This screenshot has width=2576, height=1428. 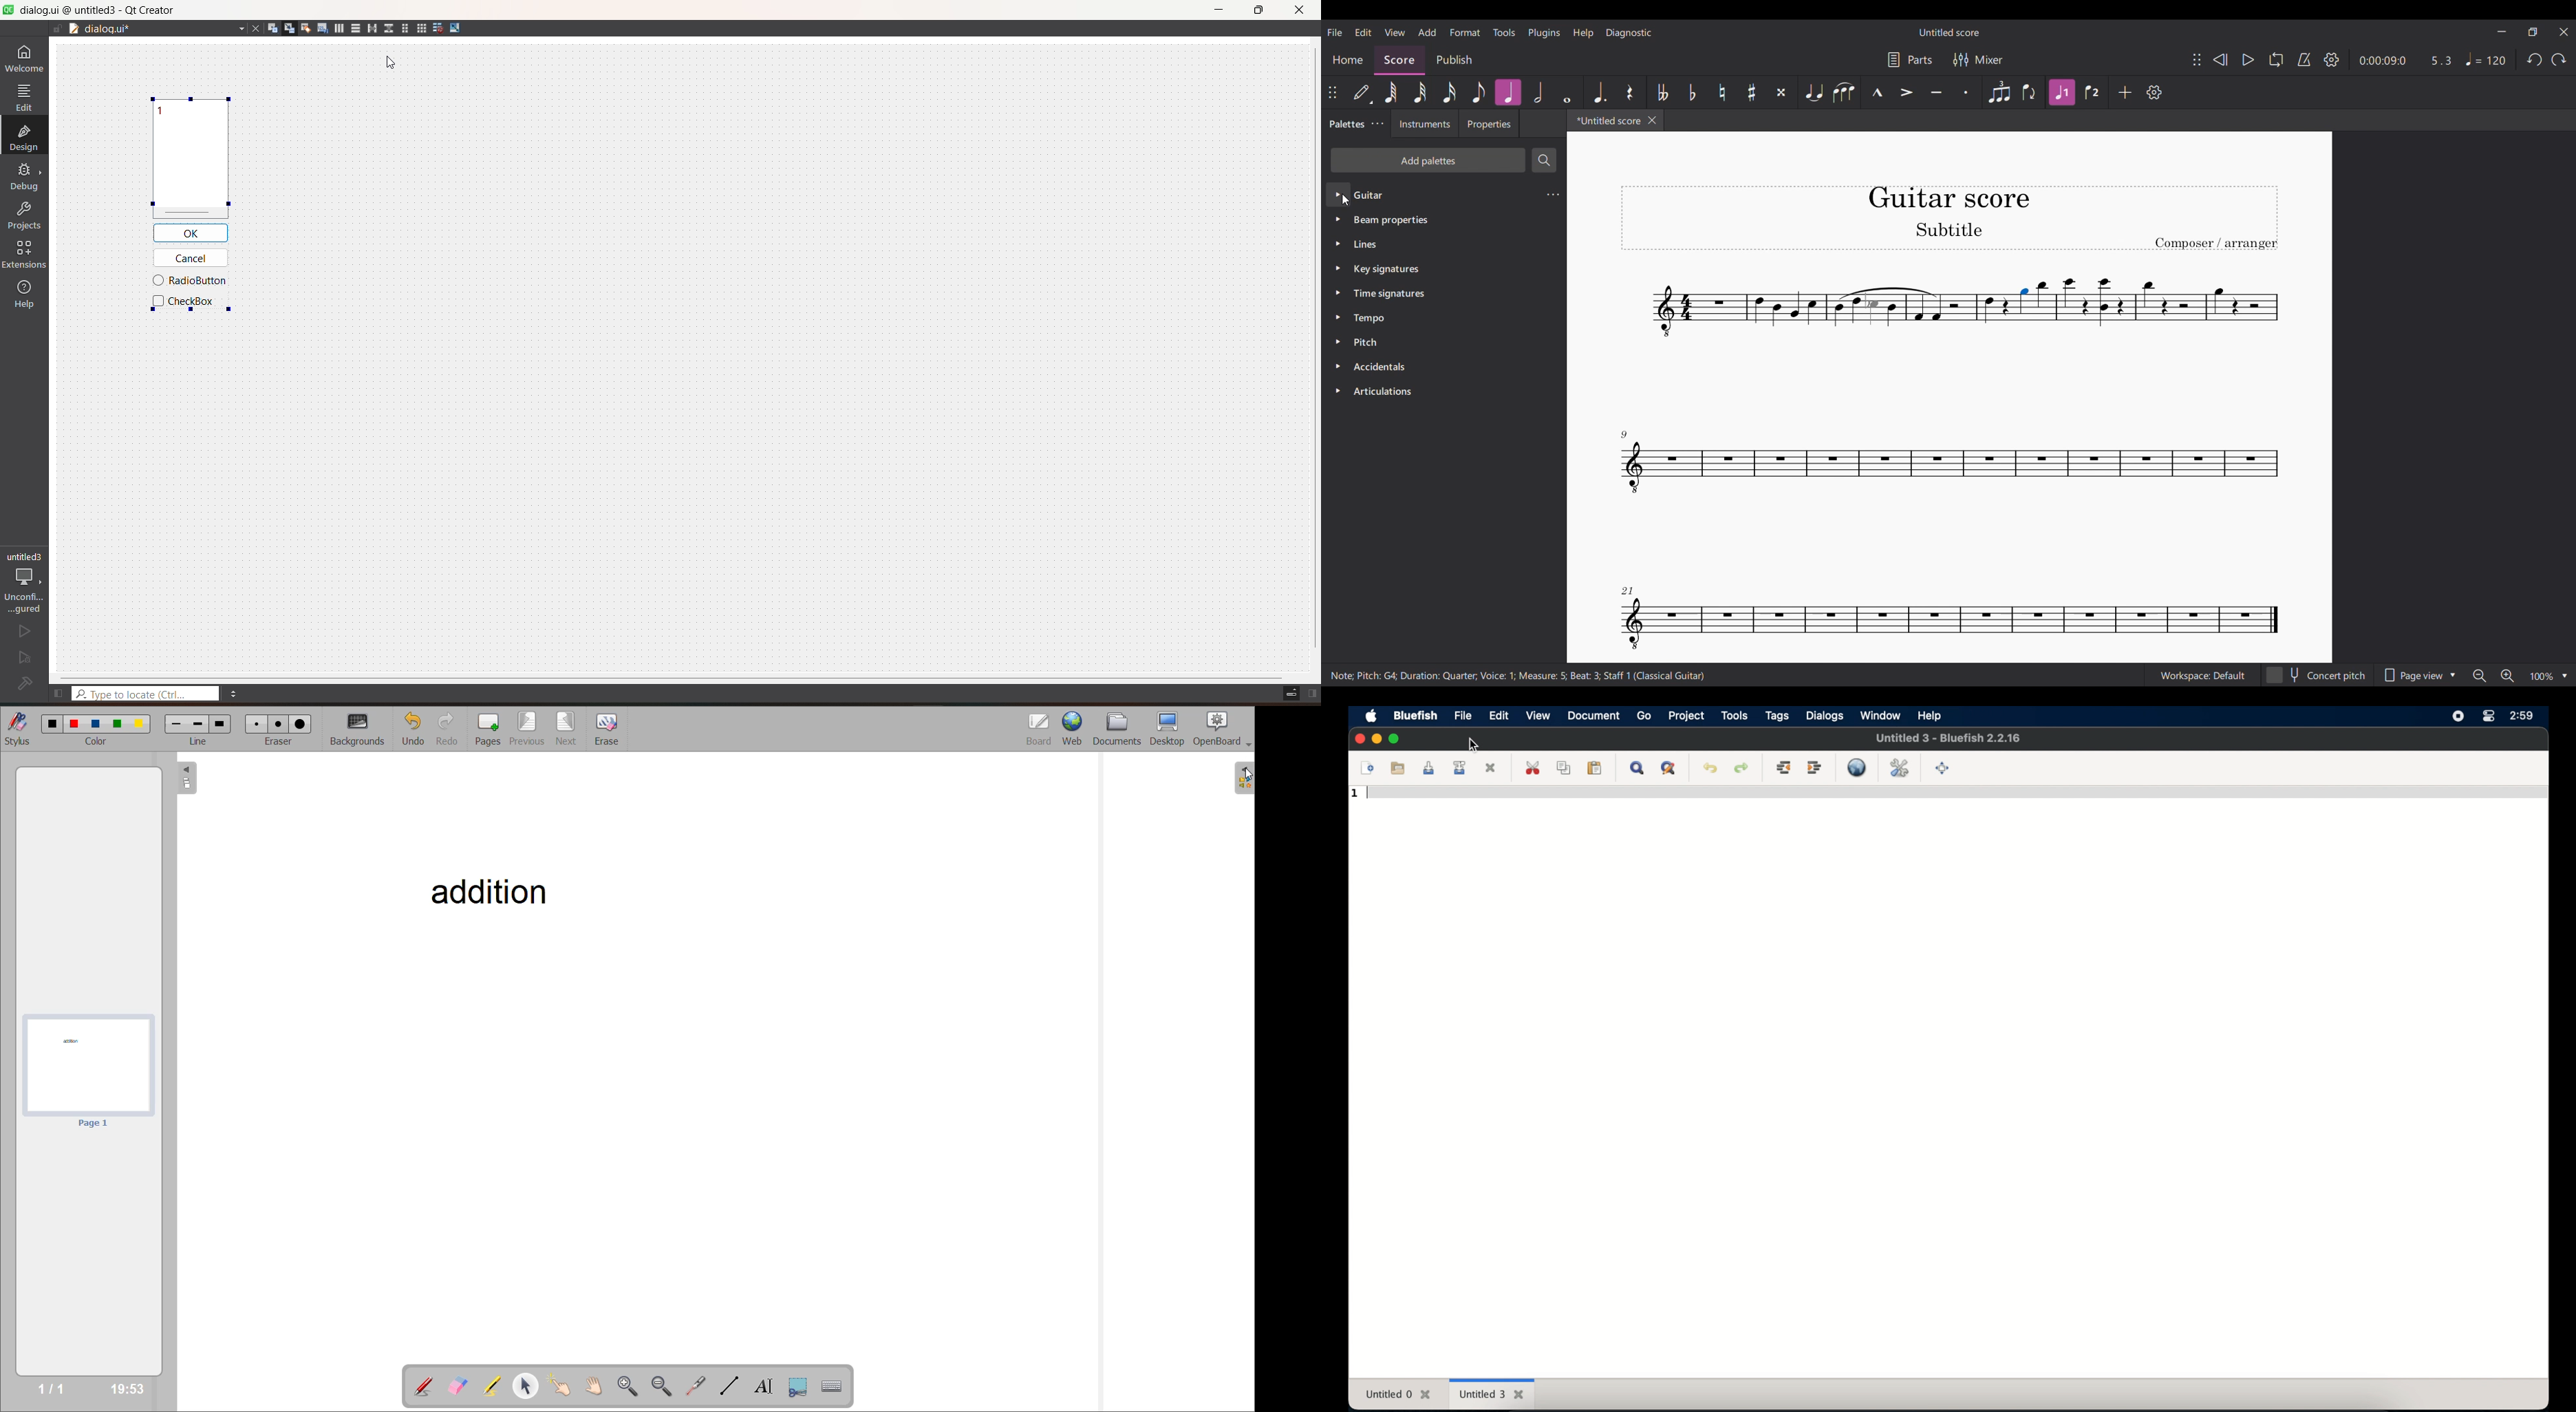 What do you see at coordinates (2507, 676) in the screenshot?
I see `Zoom in` at bounding box center [2507, 676].